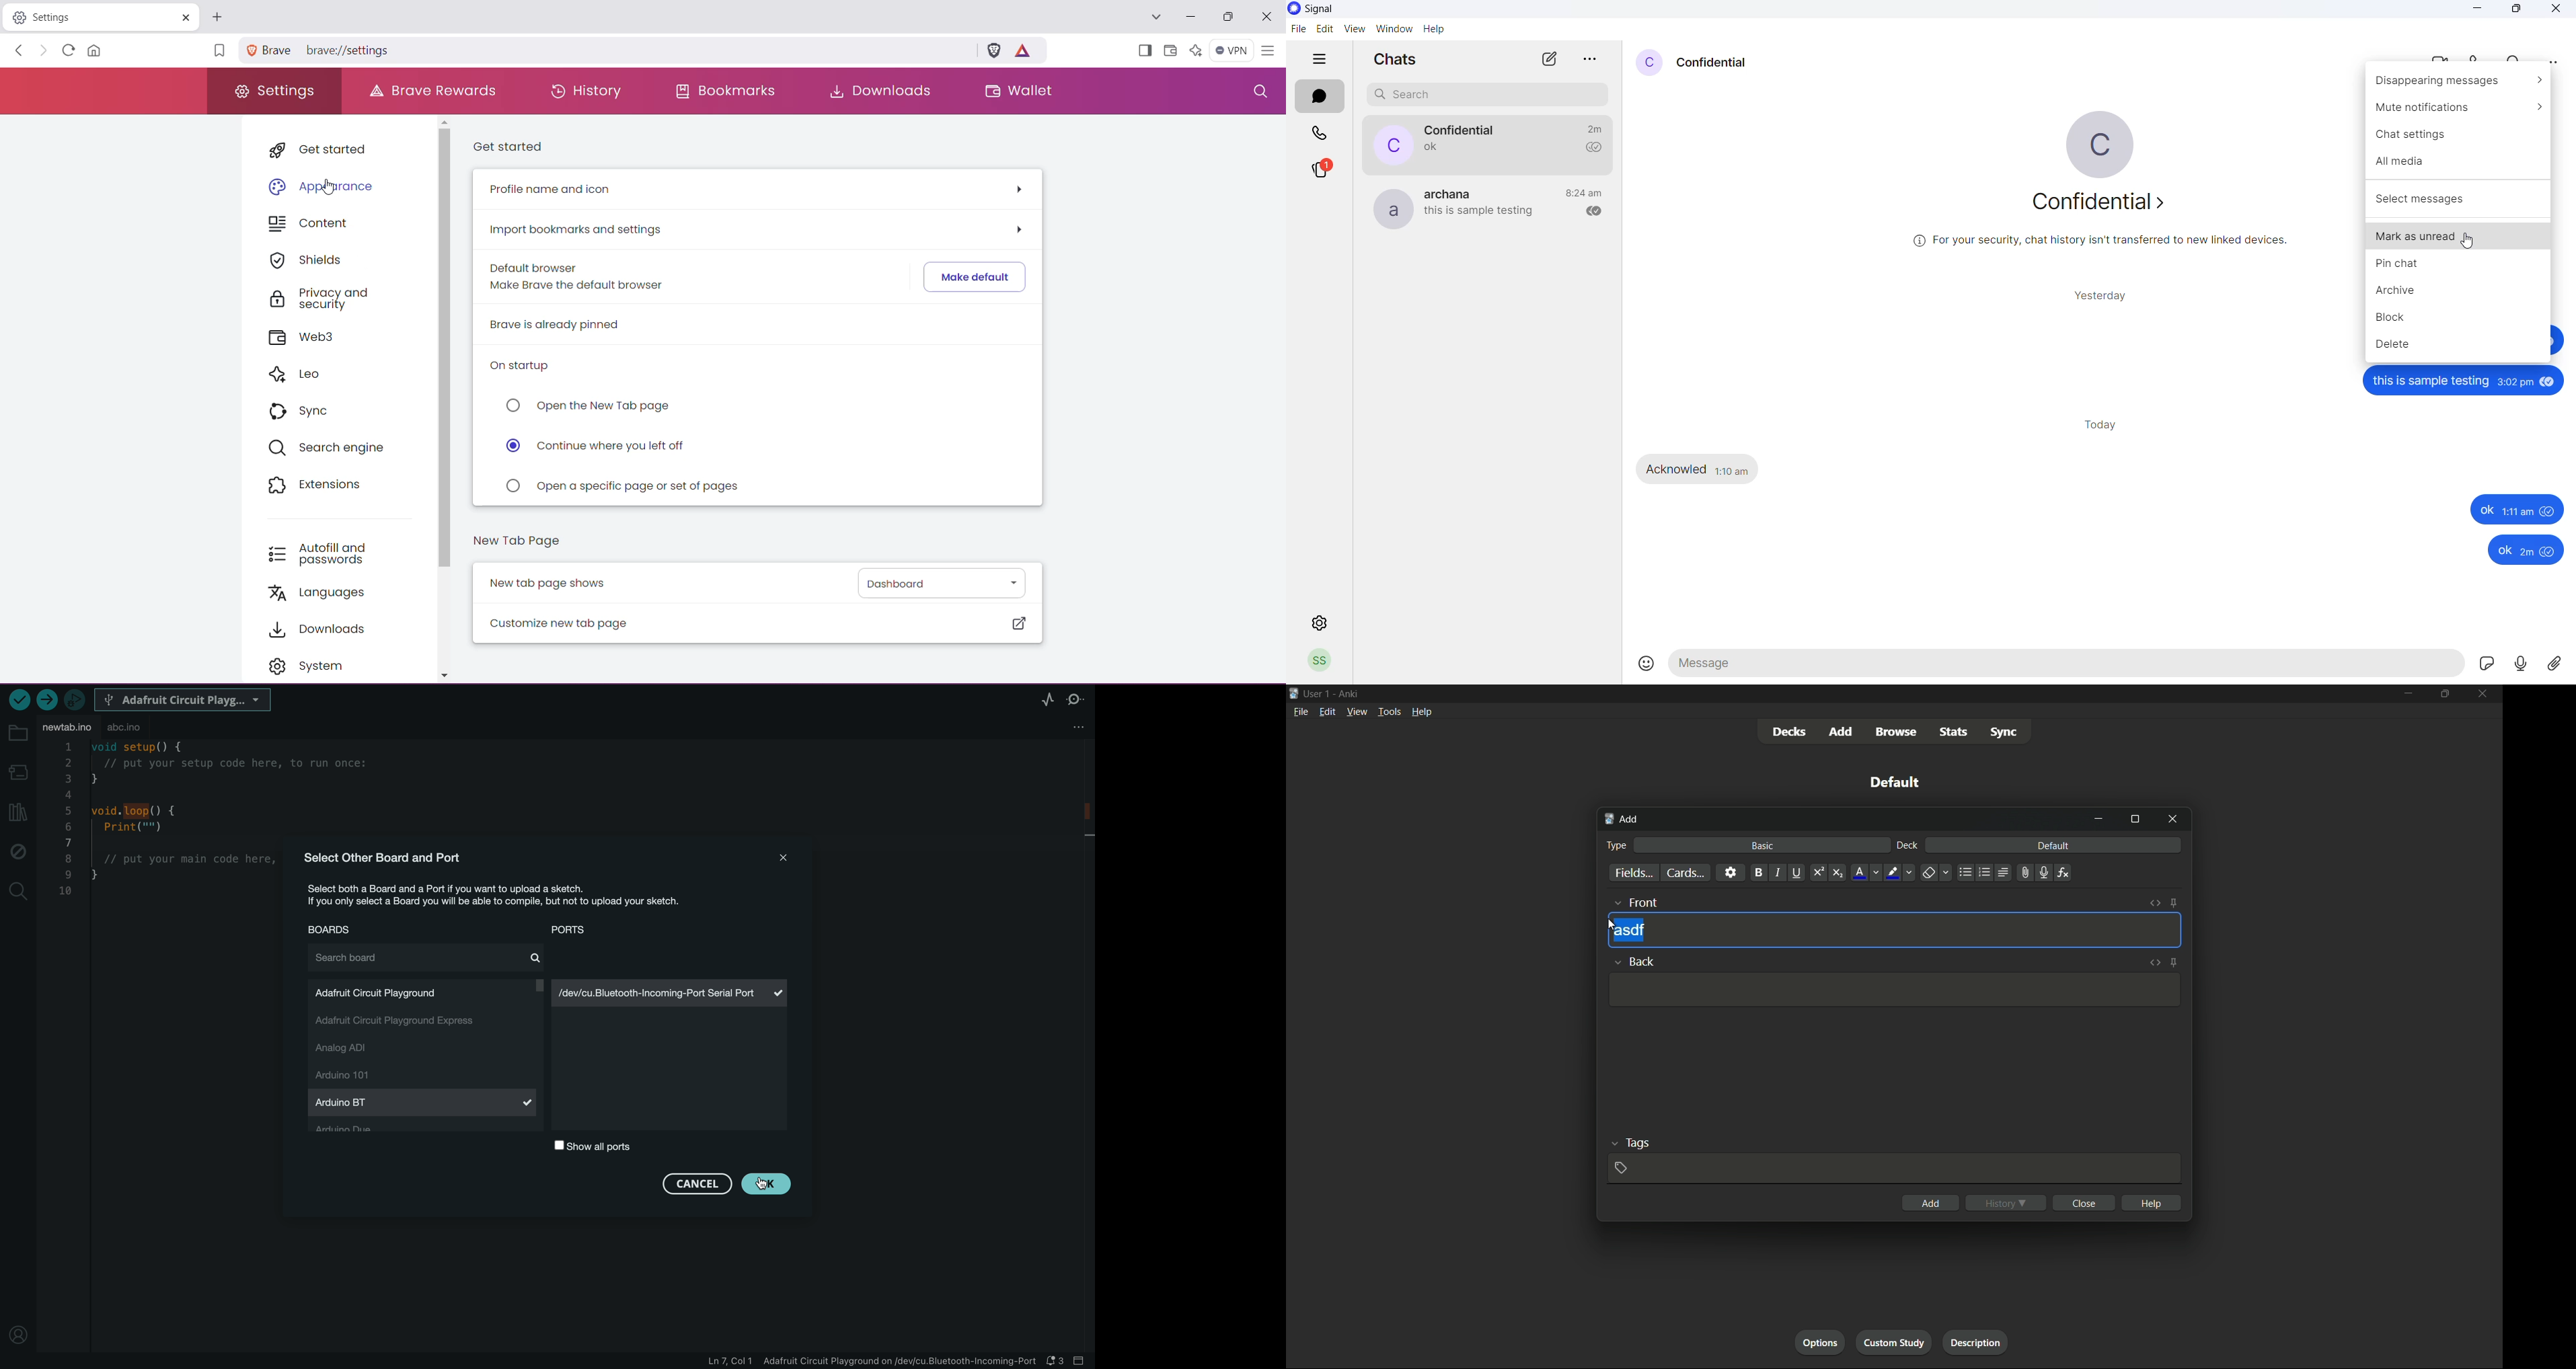 Image resolution: width=2576 pixels, height=1372 pixels. I want to click on disappearing messages, so click(2460, 83).